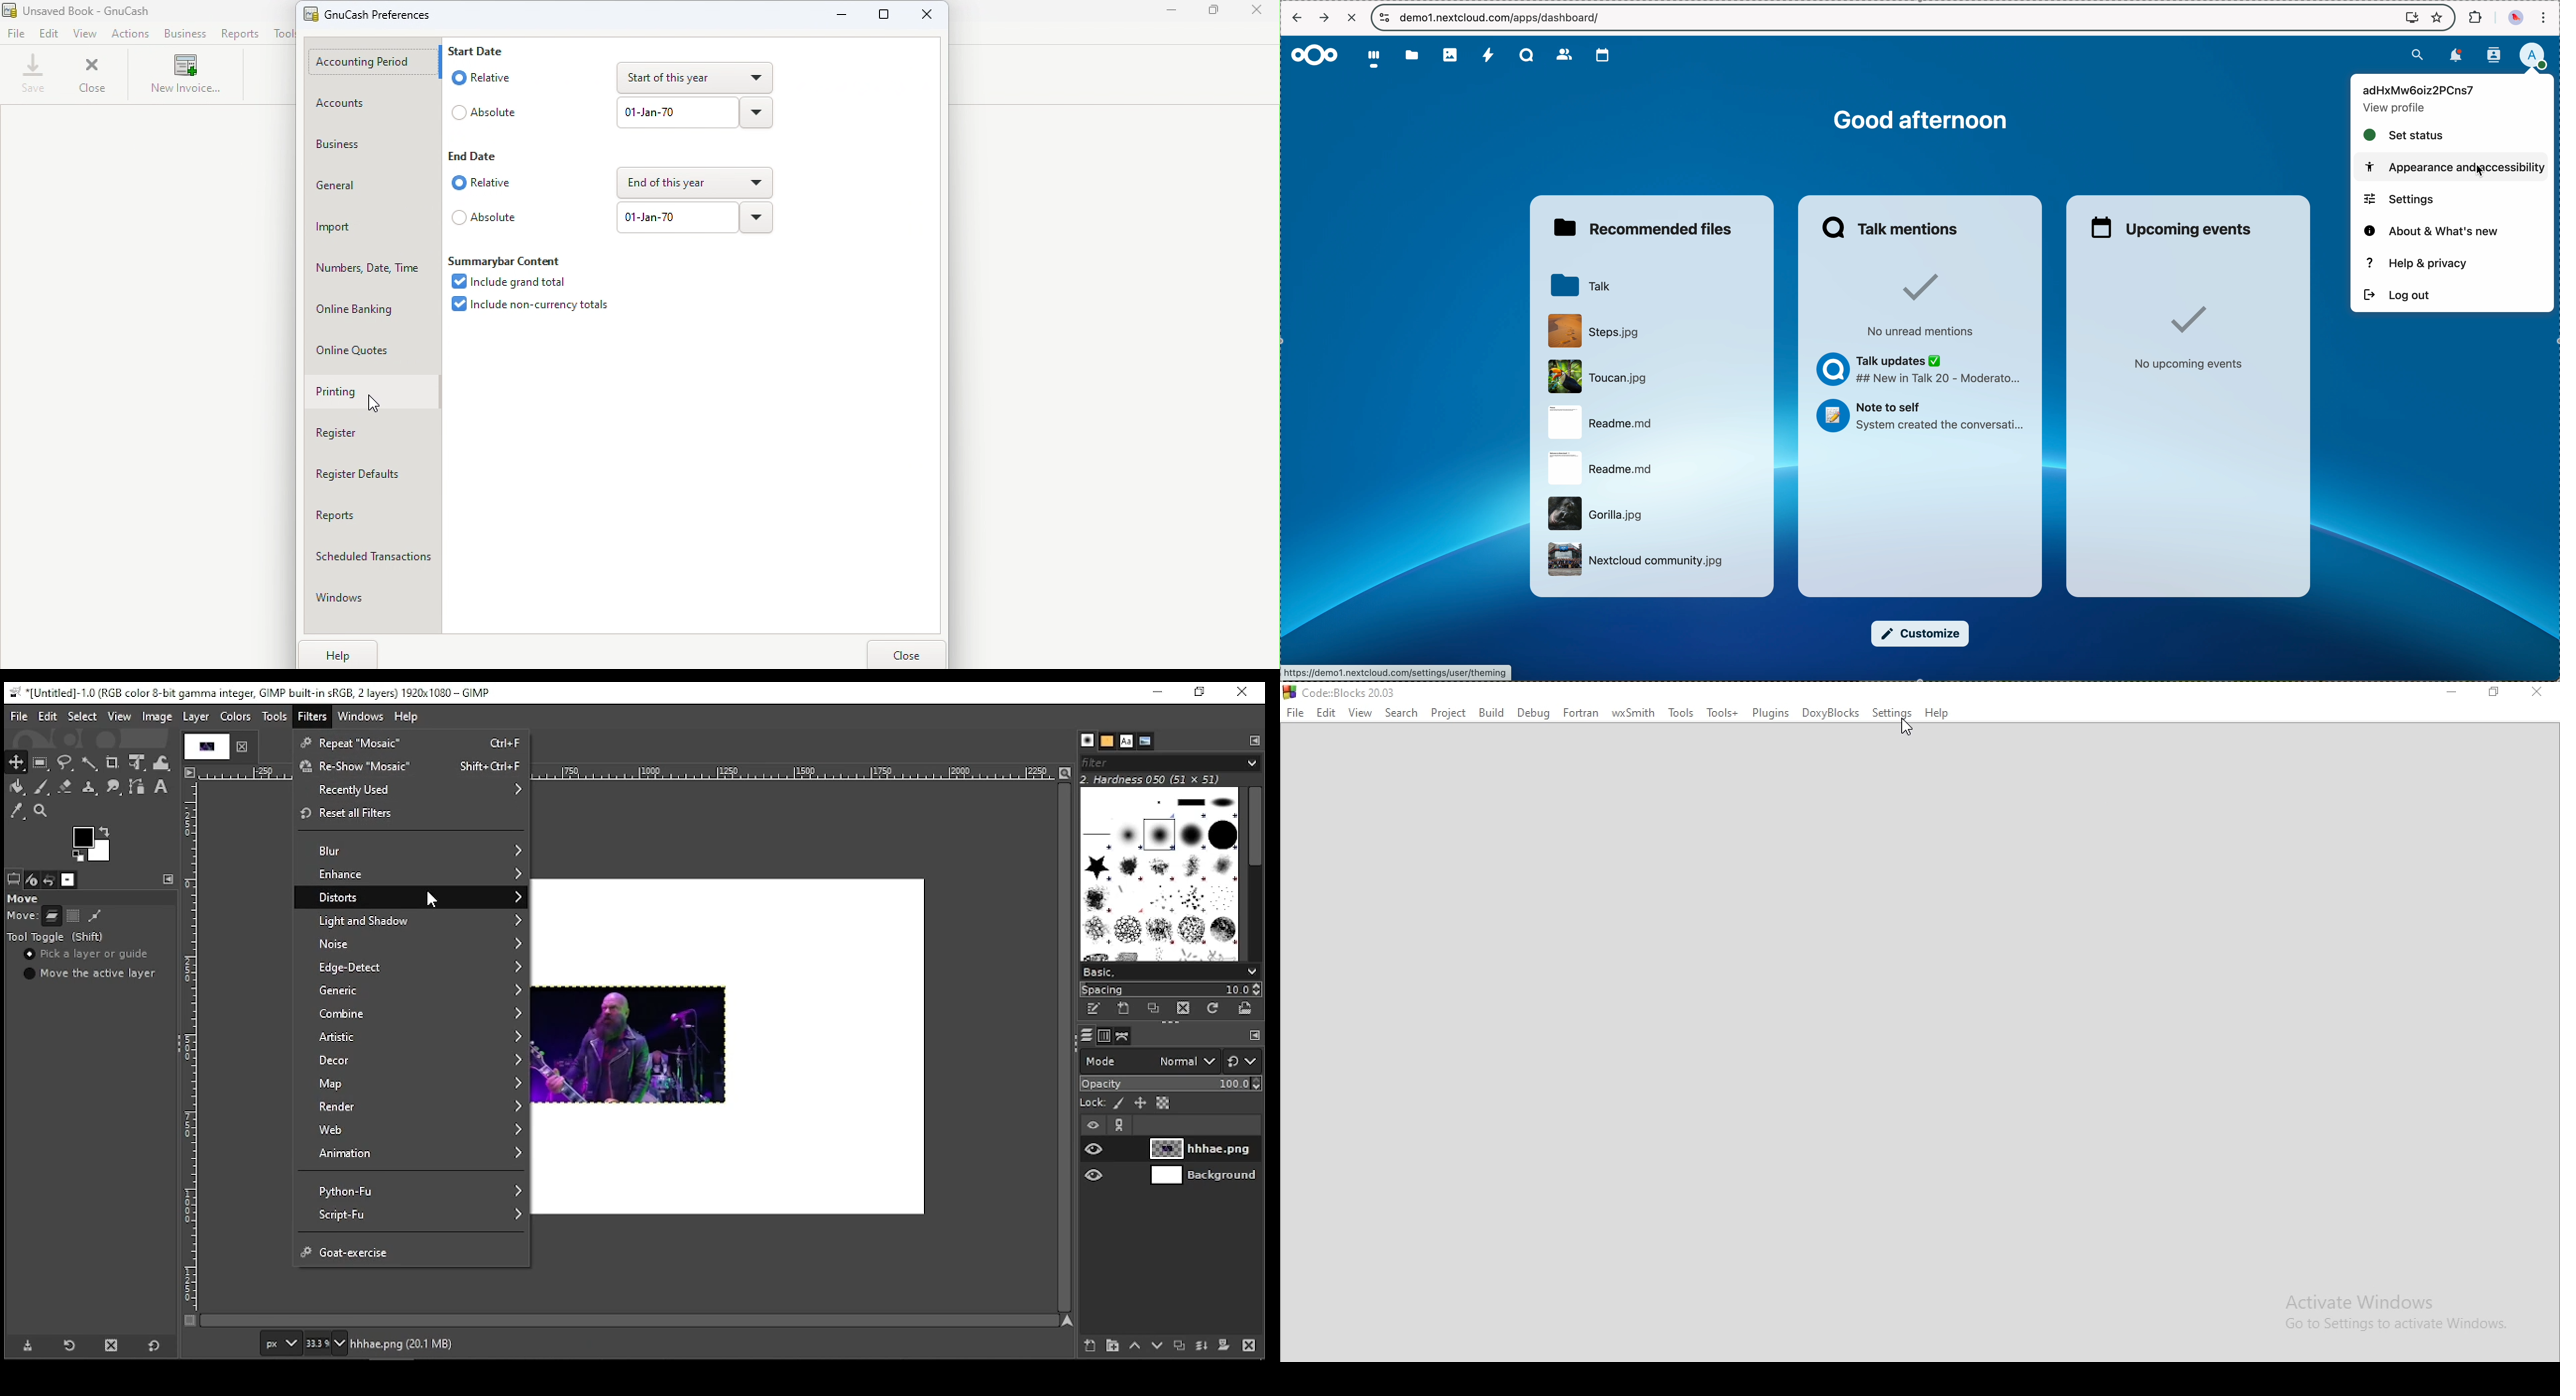  I want to click on GnuCash prreferences, so click(380, 14).